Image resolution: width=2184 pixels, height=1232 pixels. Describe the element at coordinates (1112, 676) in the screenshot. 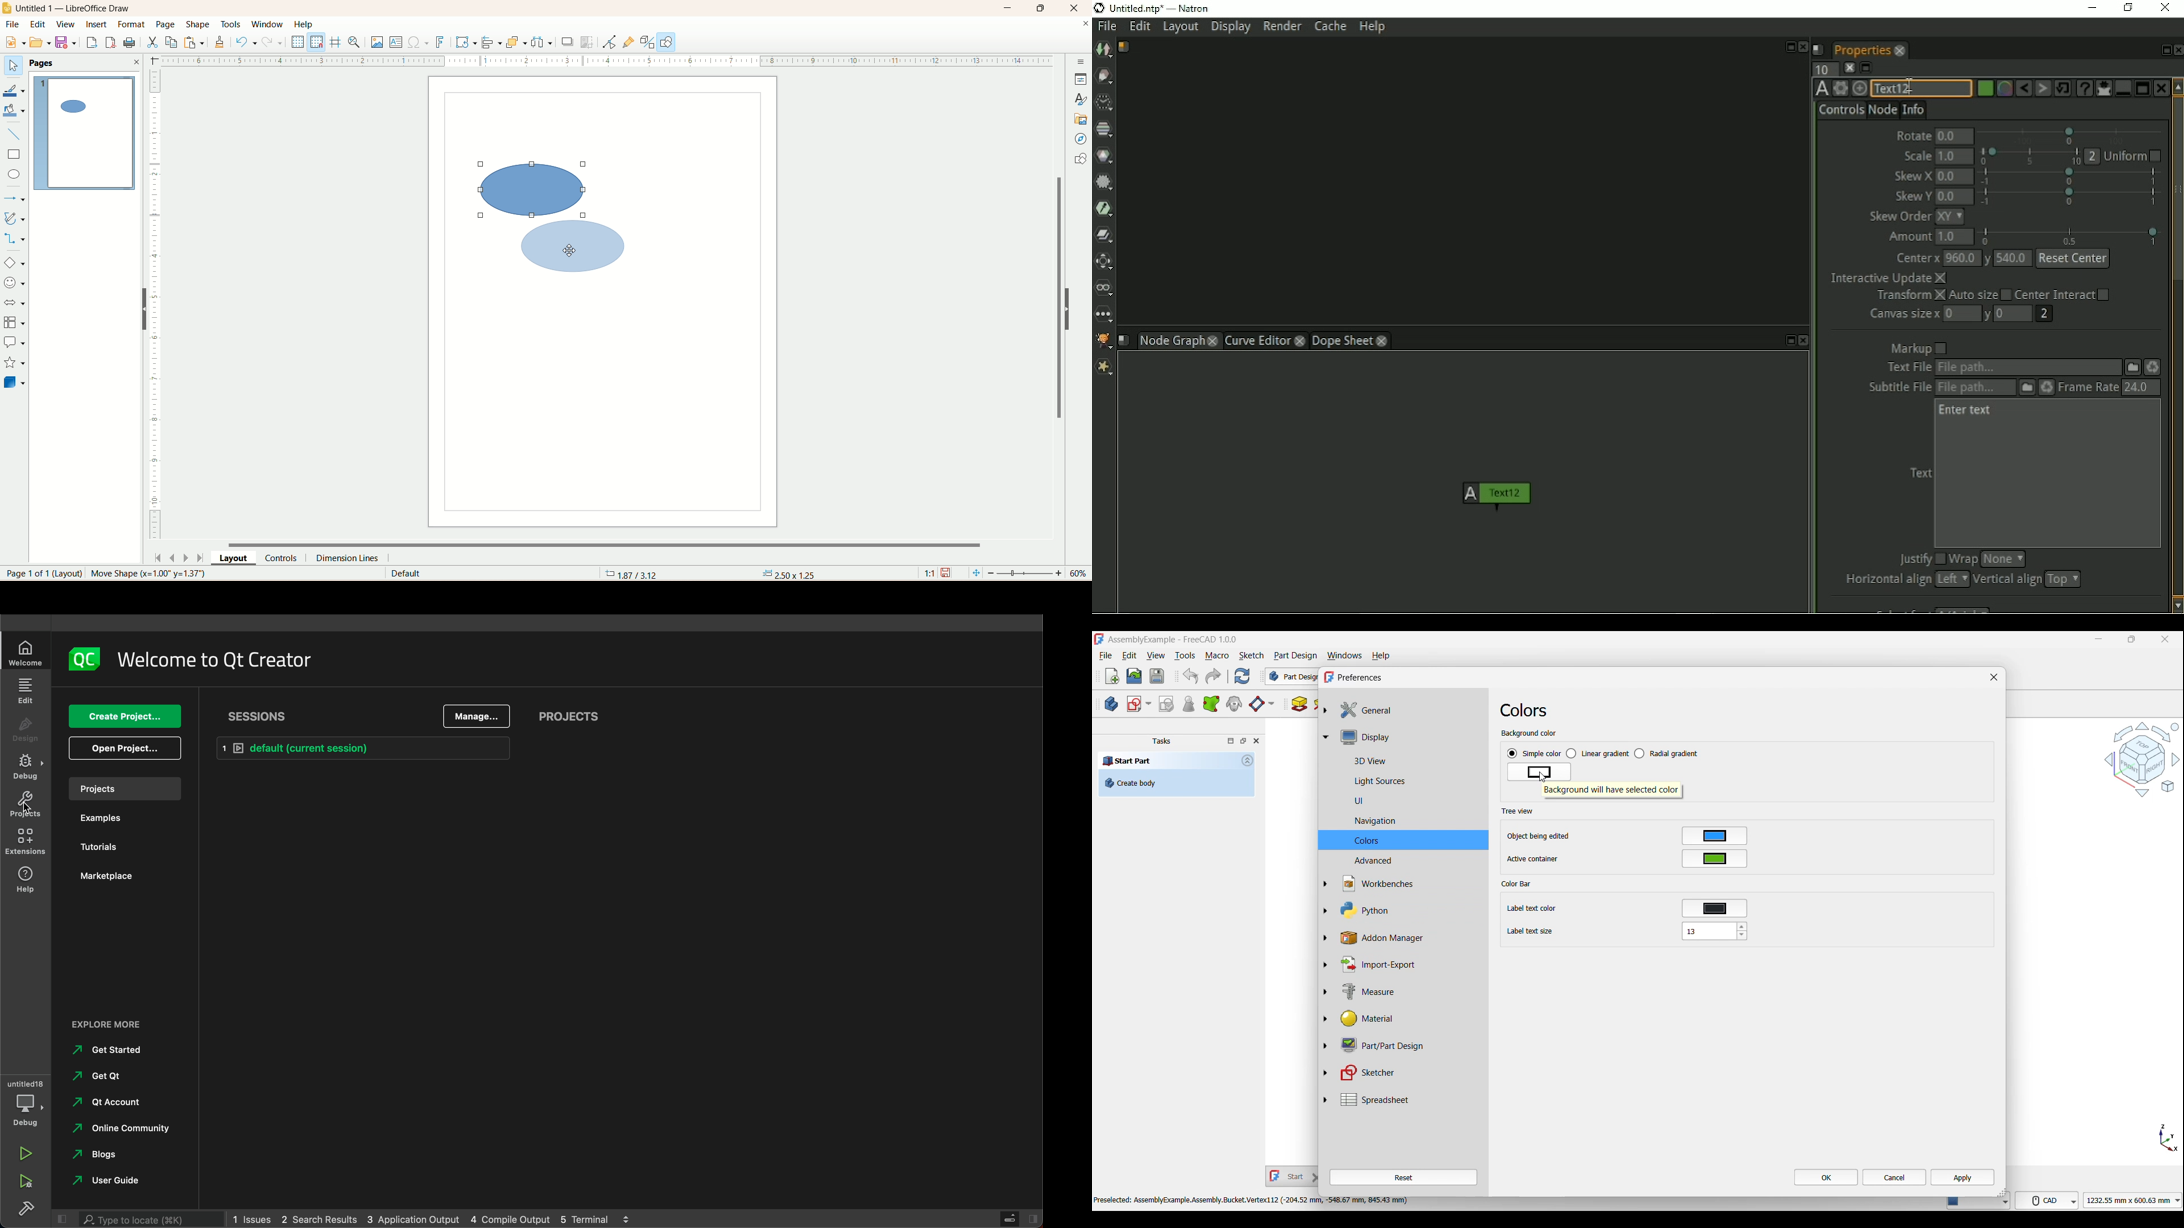

I see `New` at that location.